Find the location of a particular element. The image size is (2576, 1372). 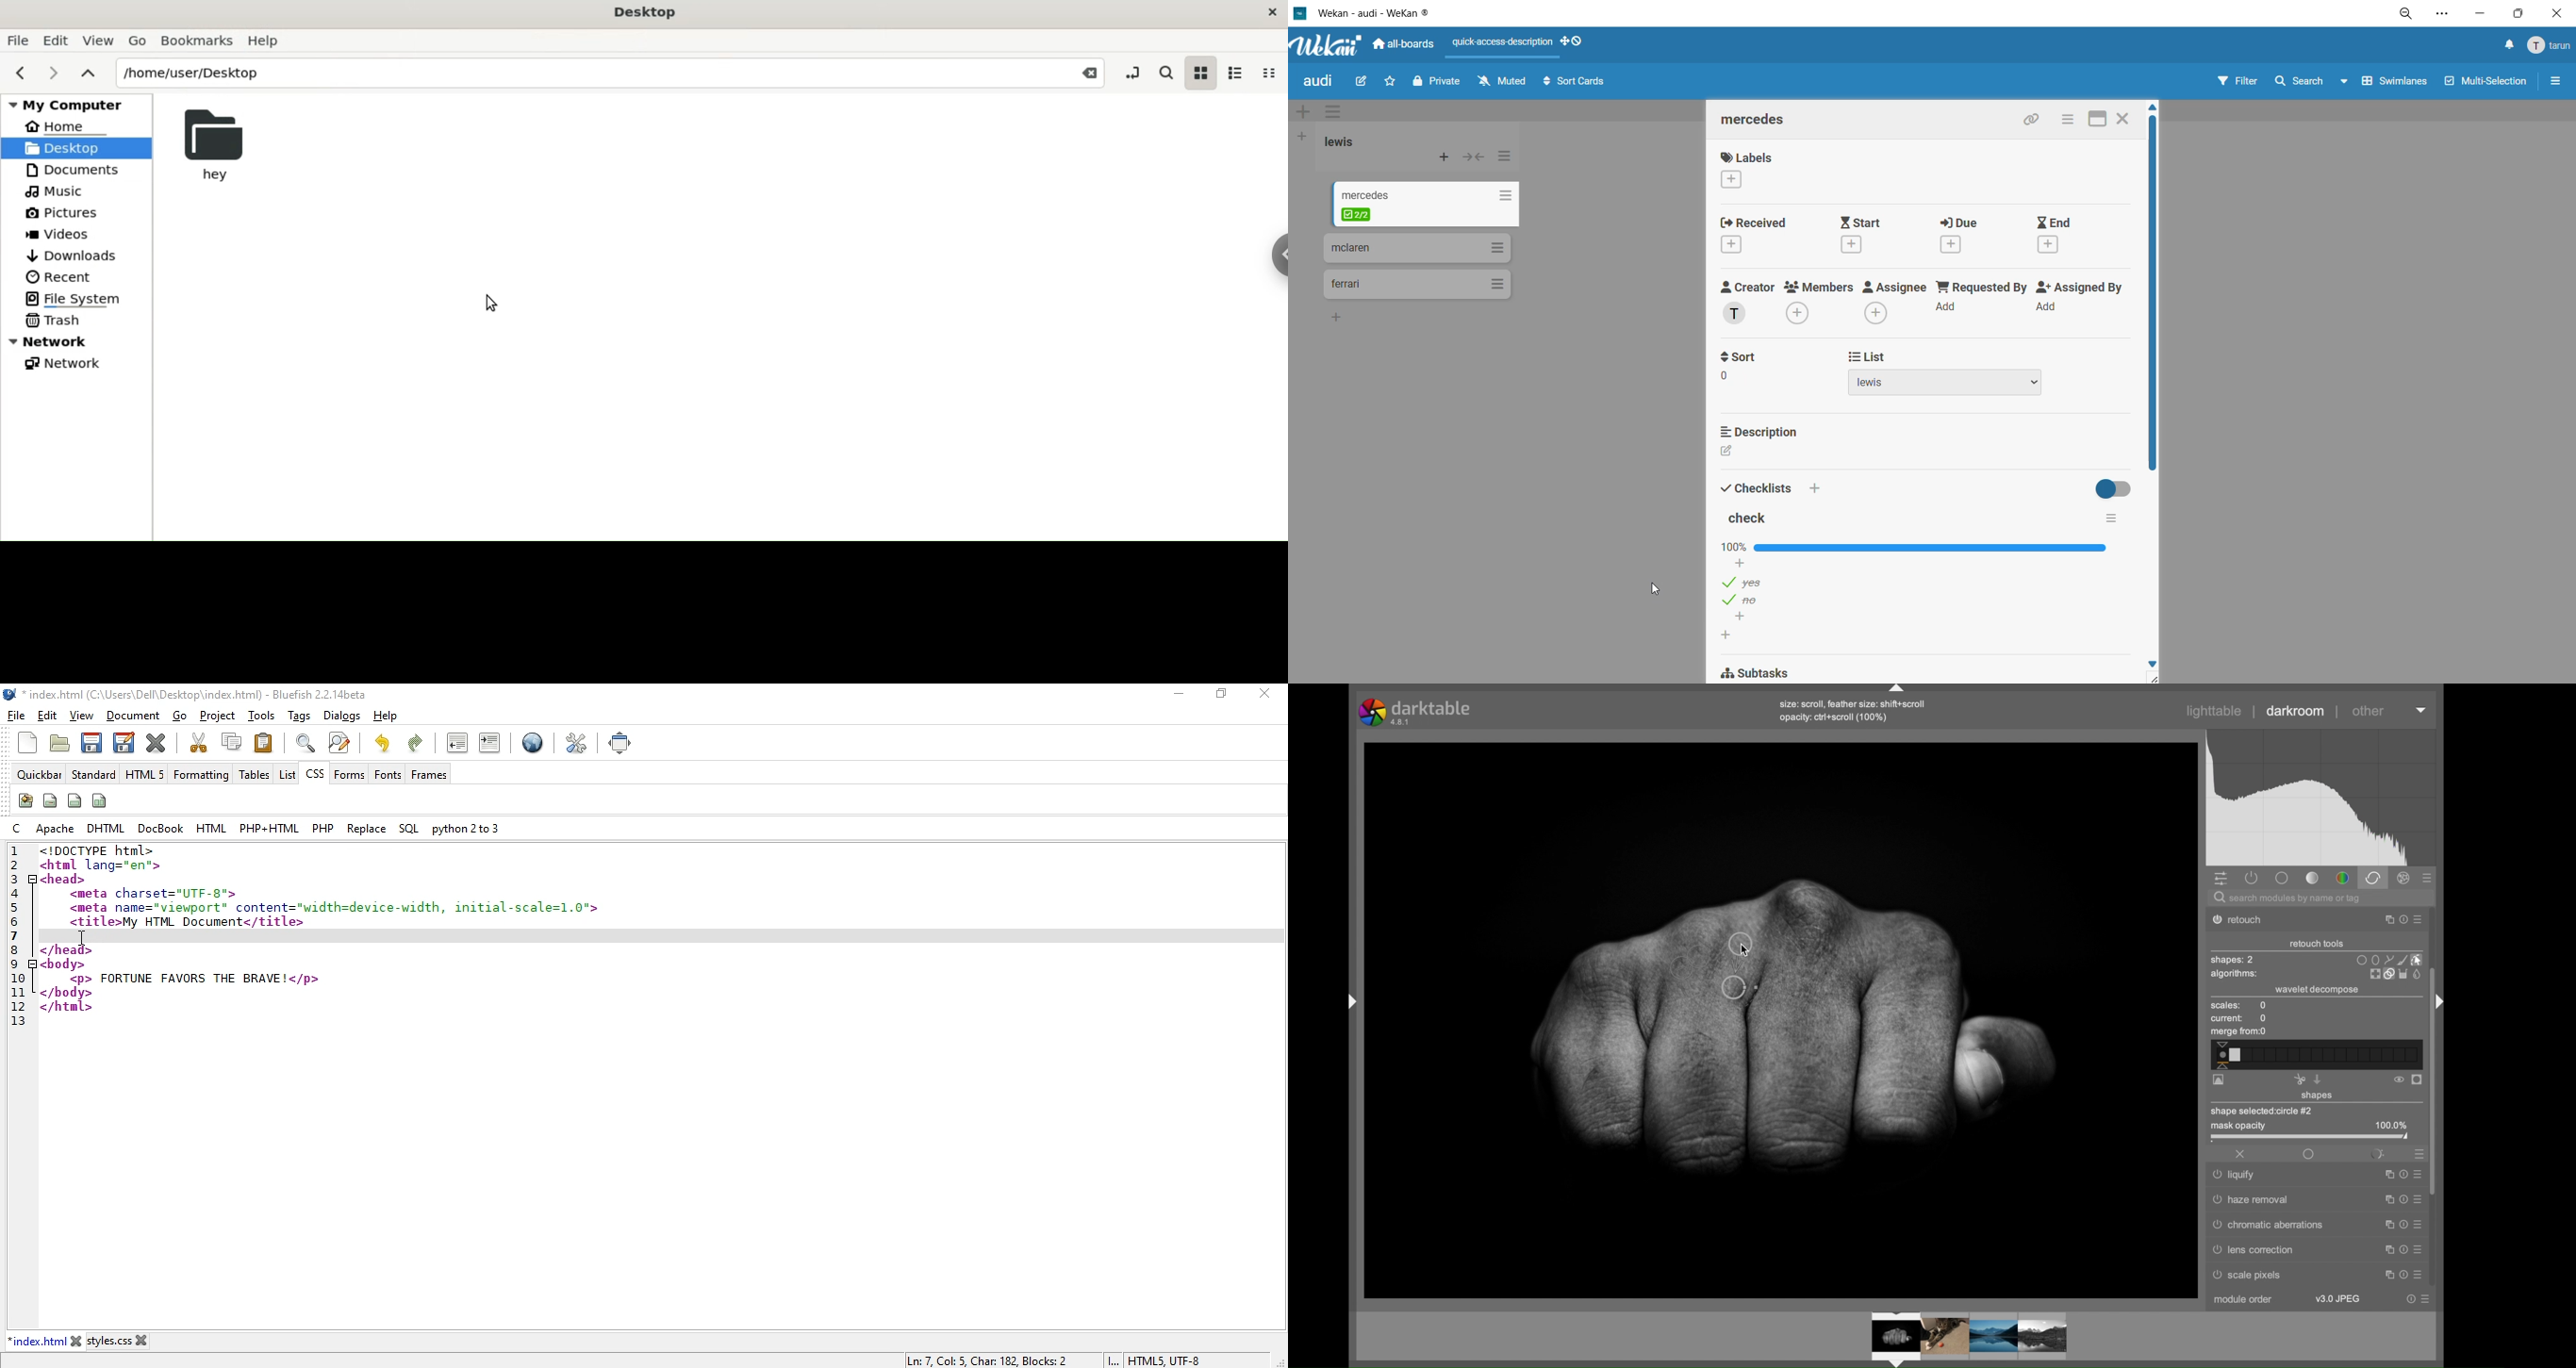

retouch options is located at coordinates (2395, 974).